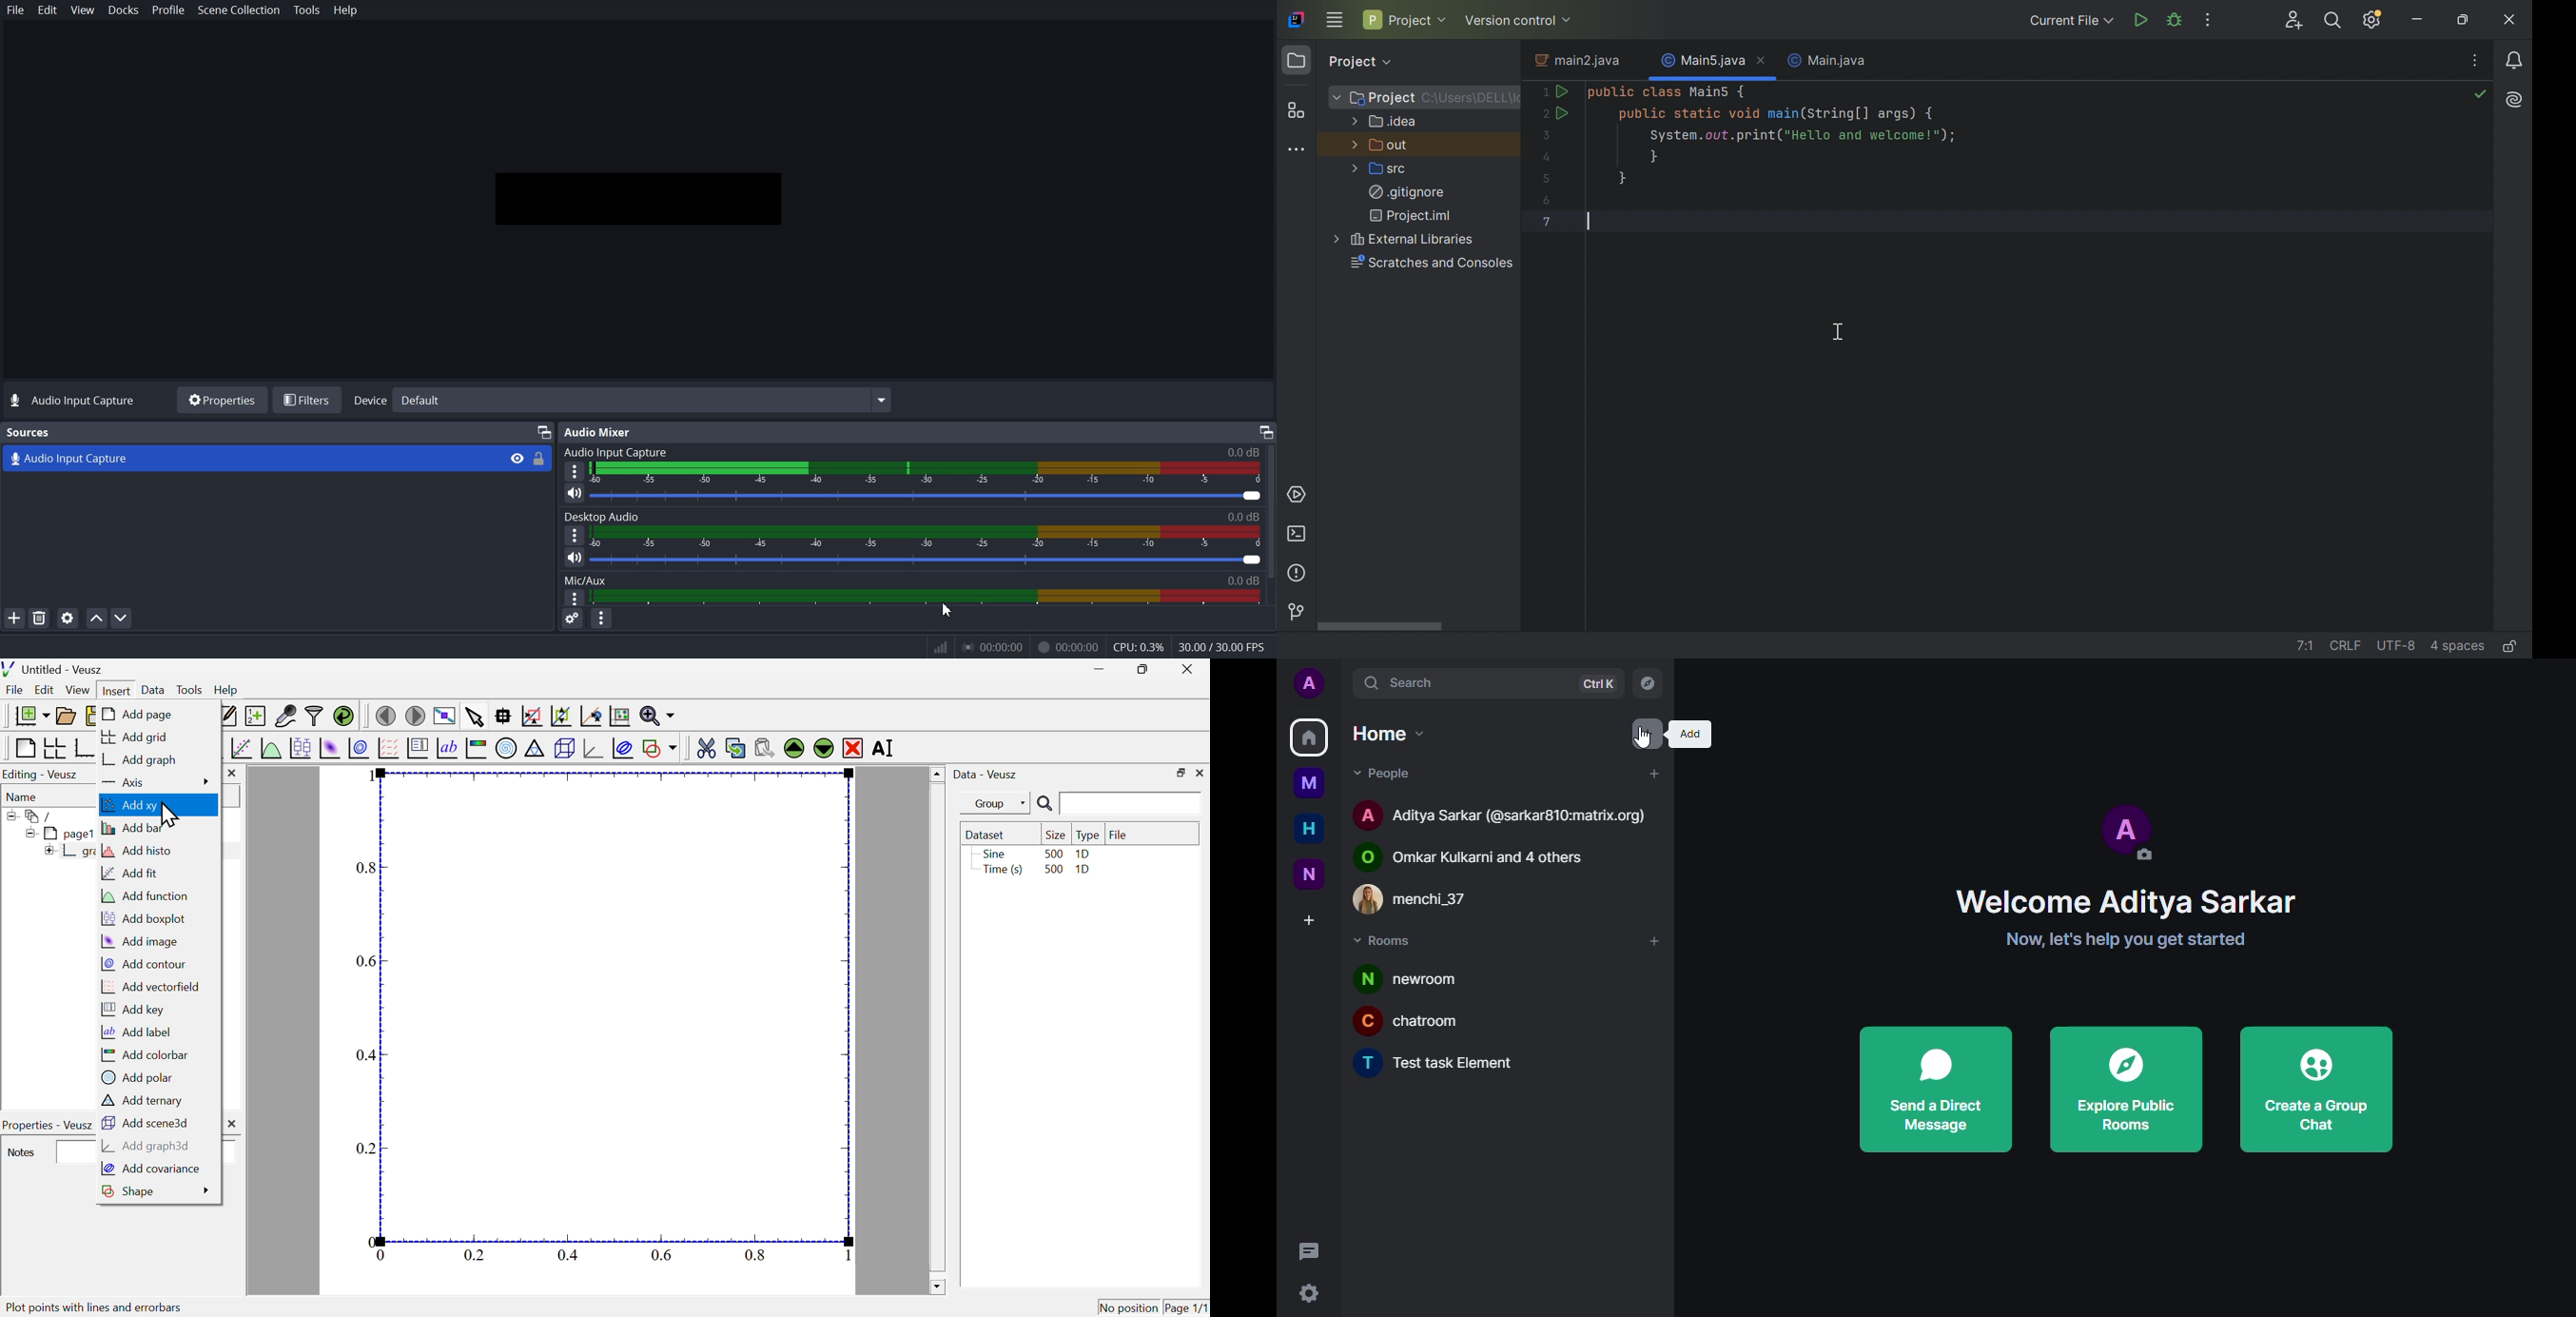  I want to click on add, so click(1650, 941).